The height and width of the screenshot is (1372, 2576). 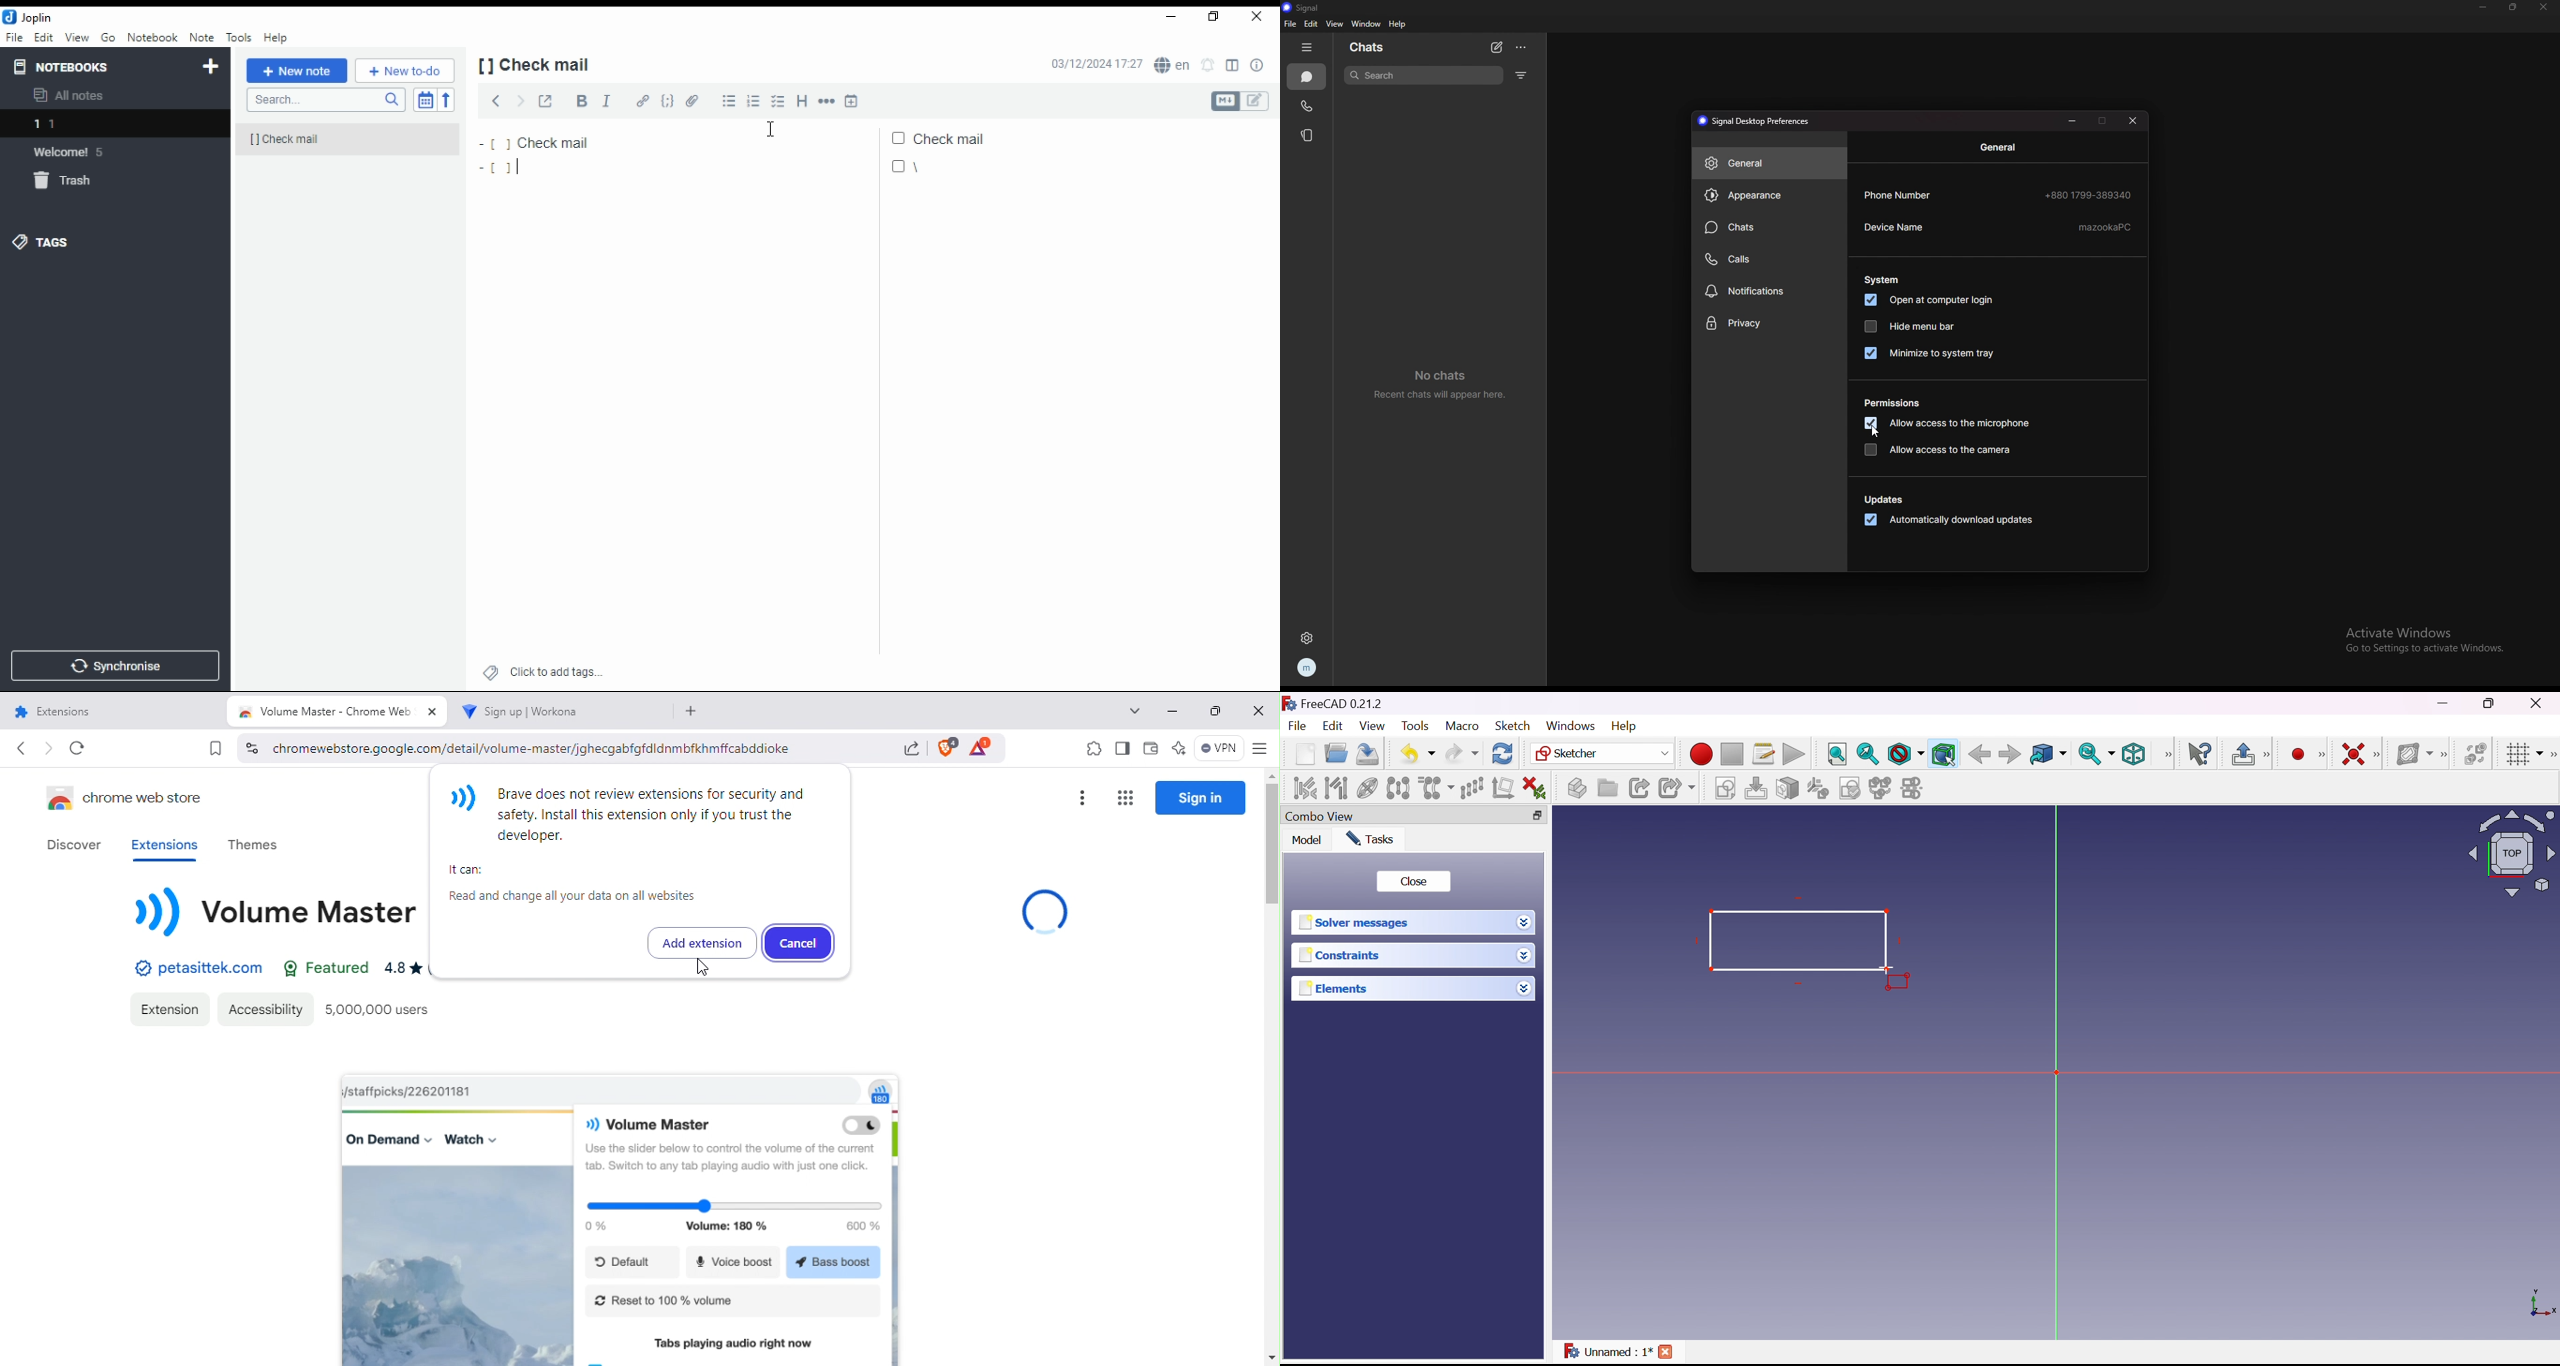 I want to click on hyperlink, so click(x=642, y=101).